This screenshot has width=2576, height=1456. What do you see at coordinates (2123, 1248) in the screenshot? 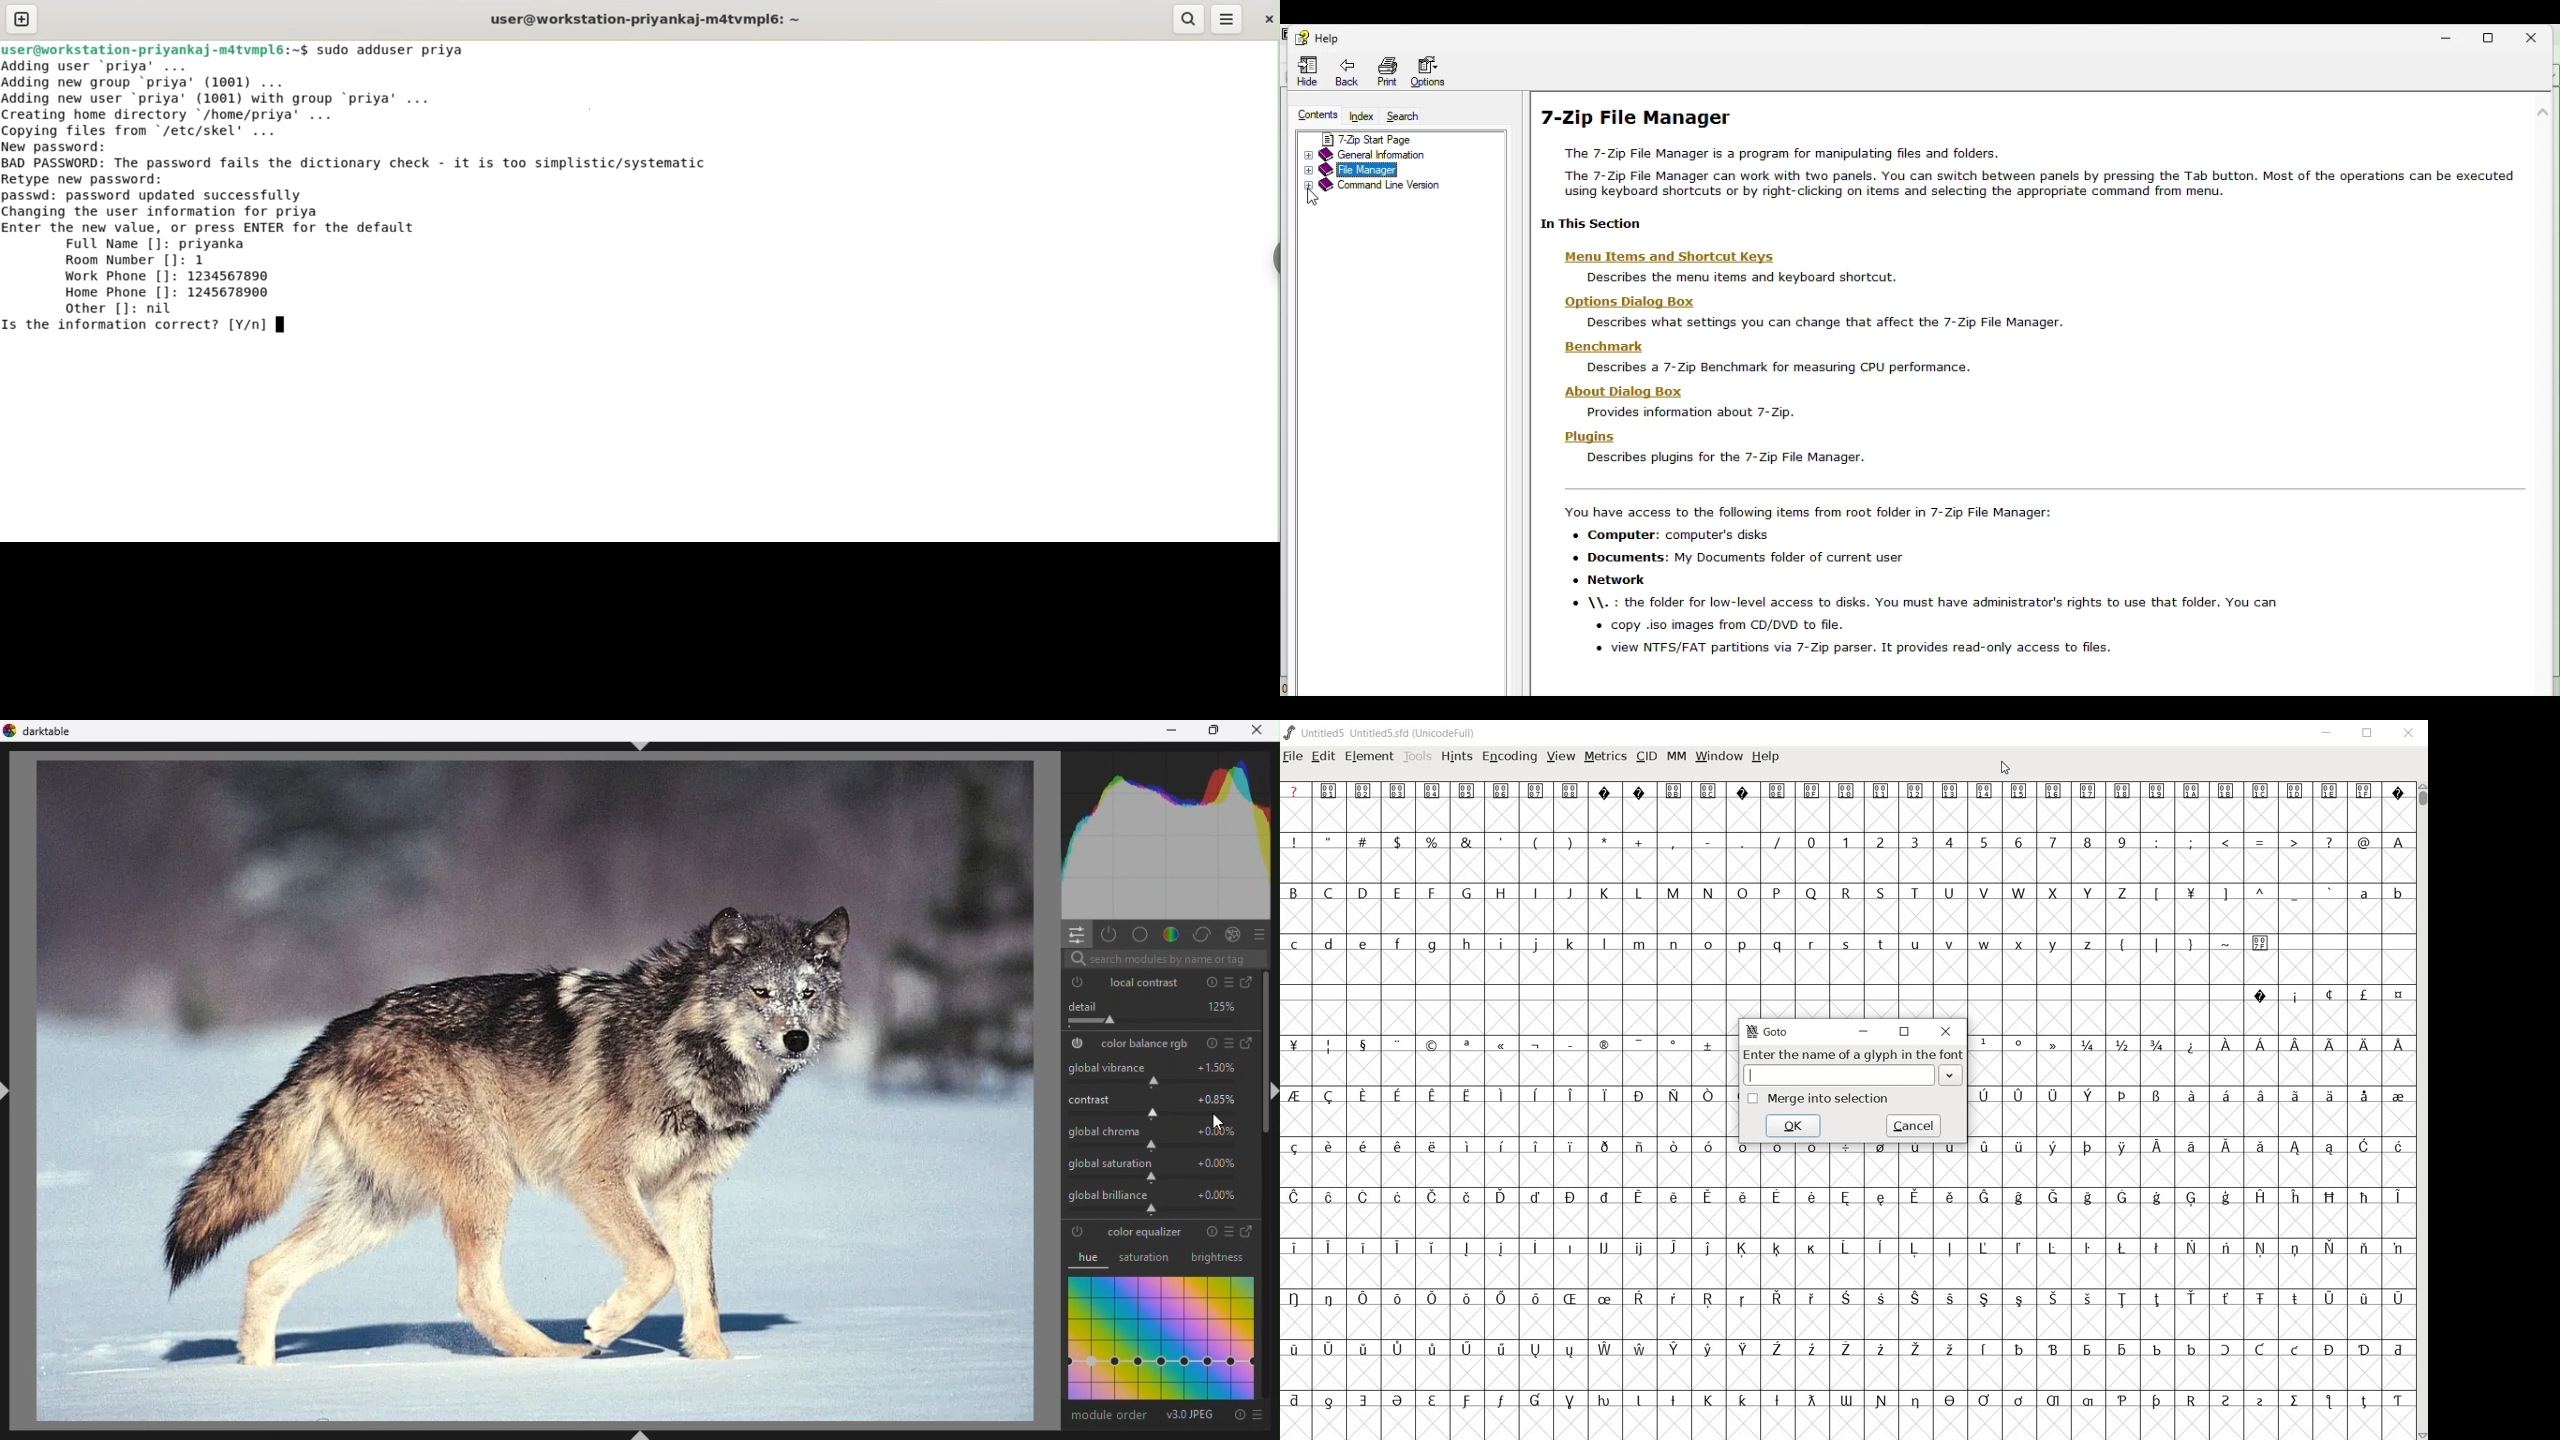
I see `Symbol` at bounding box center [2123, 1248].